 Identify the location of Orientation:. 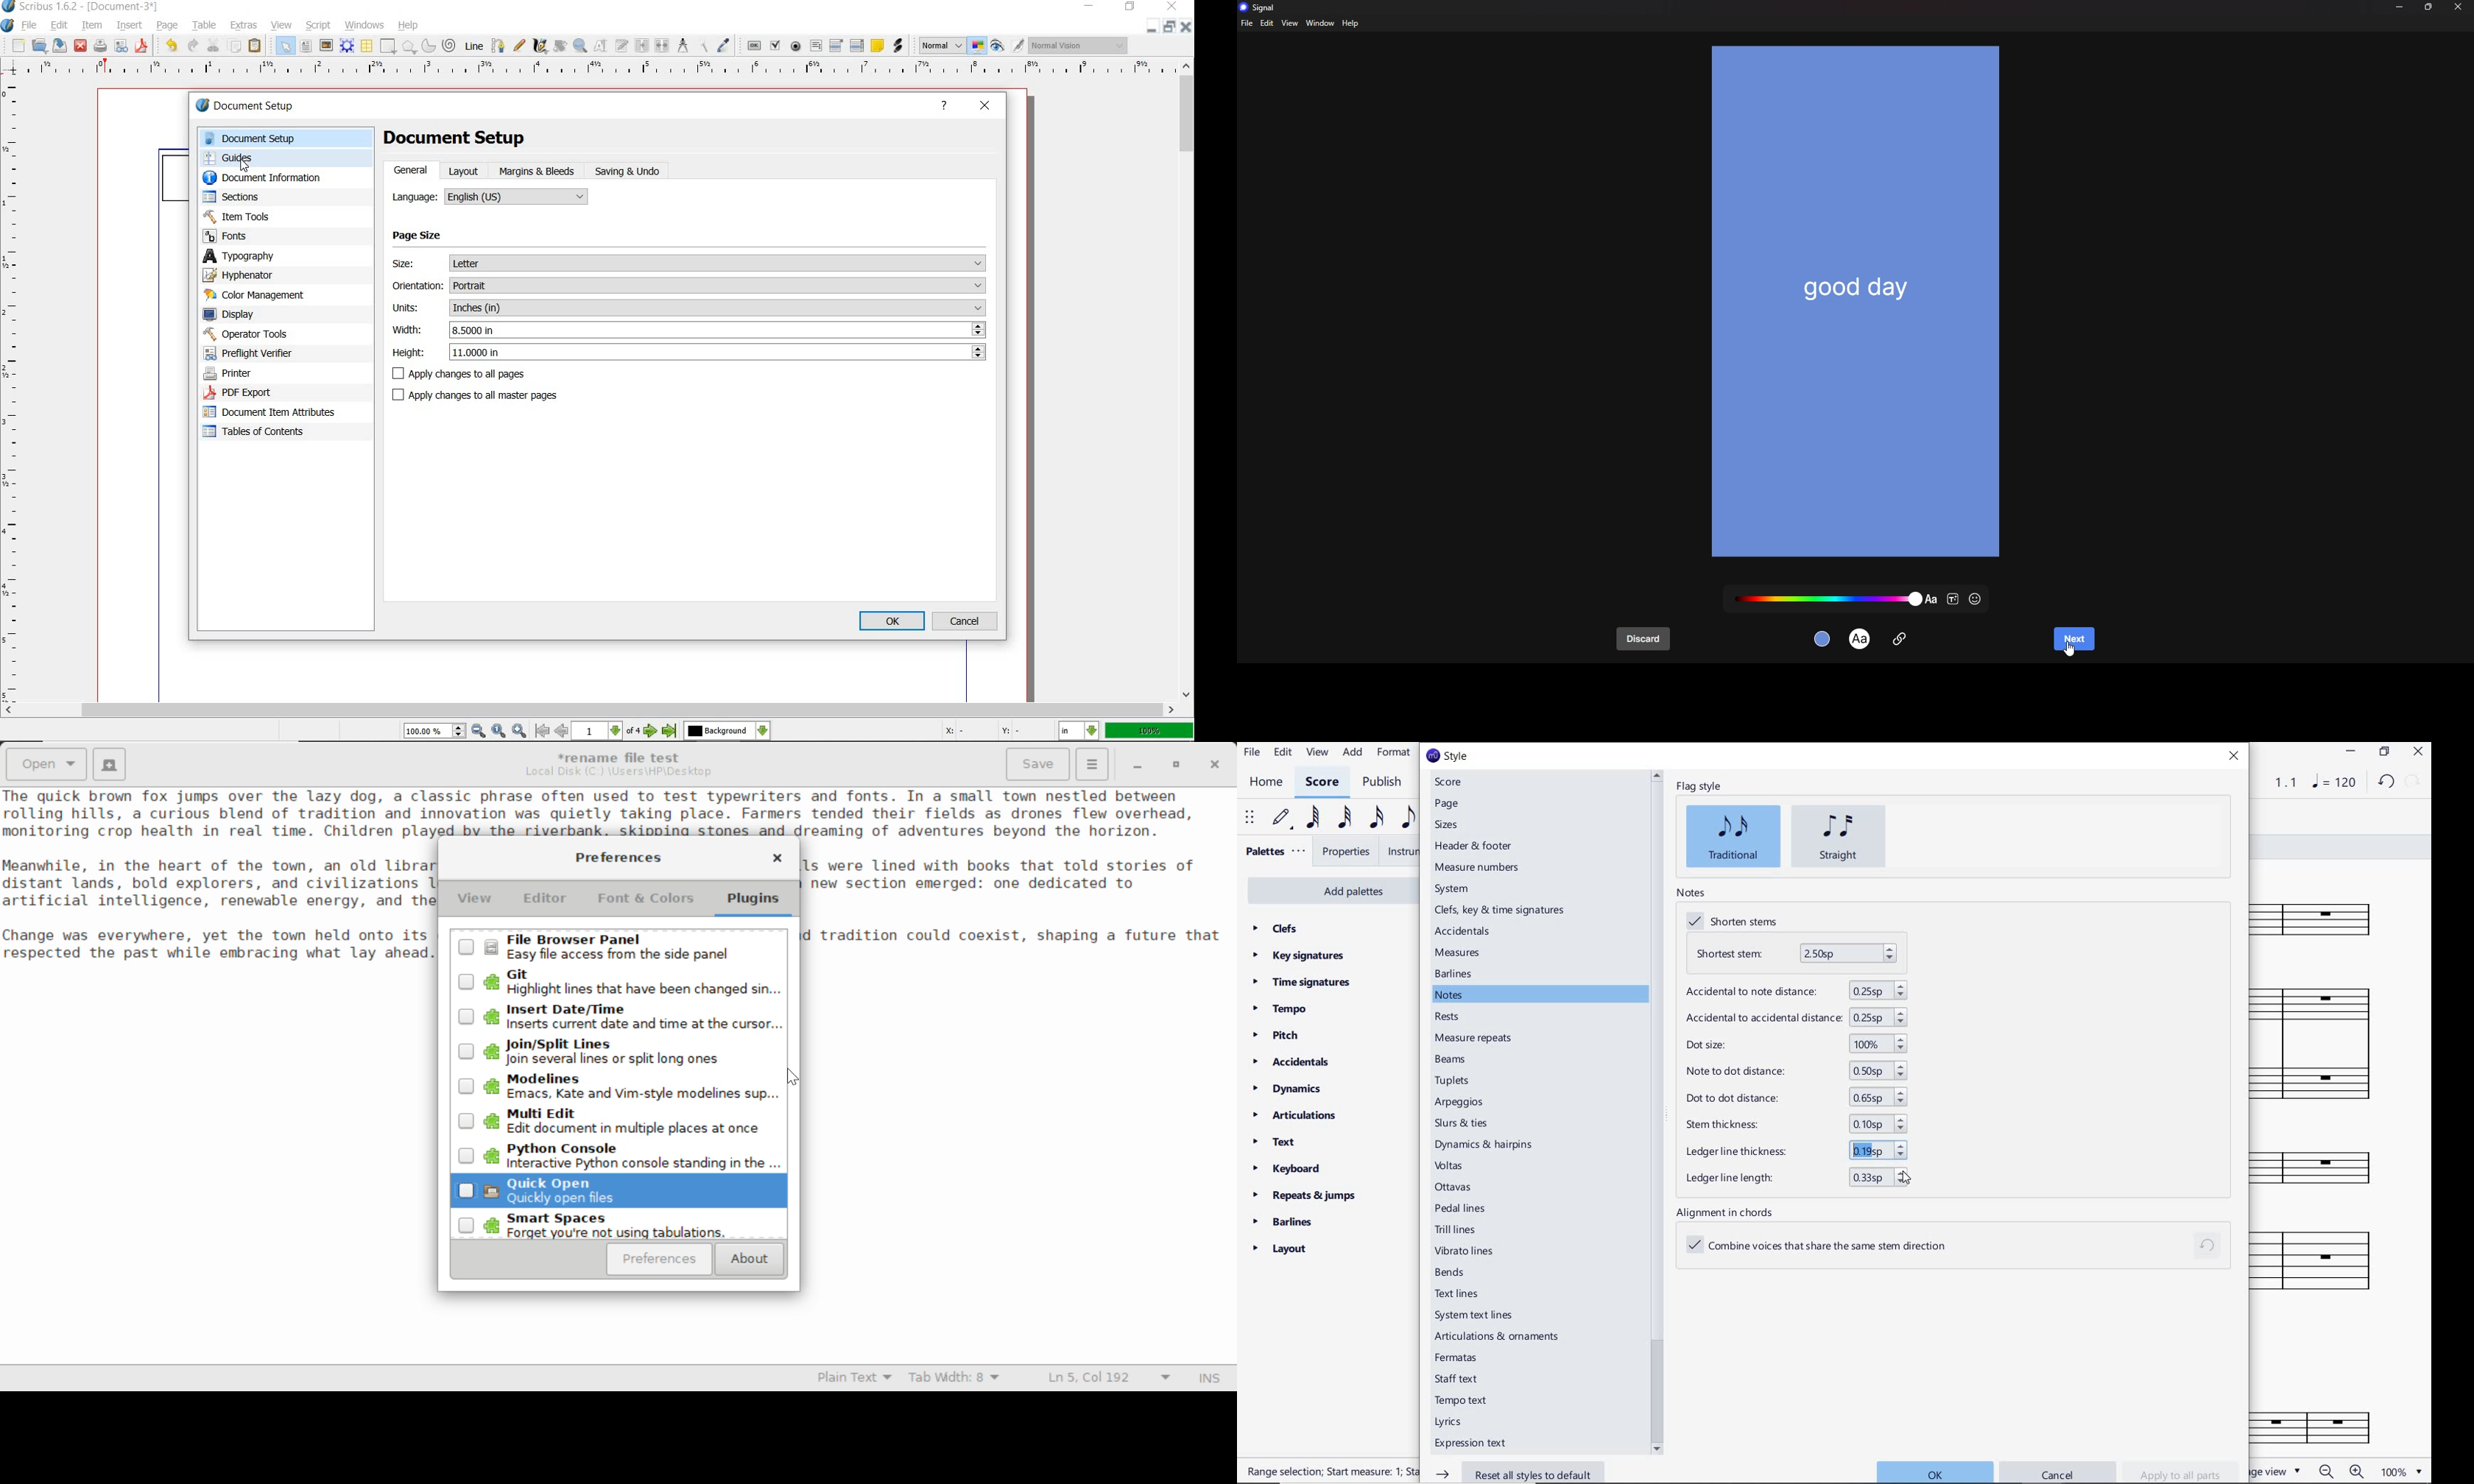
(417, 287).